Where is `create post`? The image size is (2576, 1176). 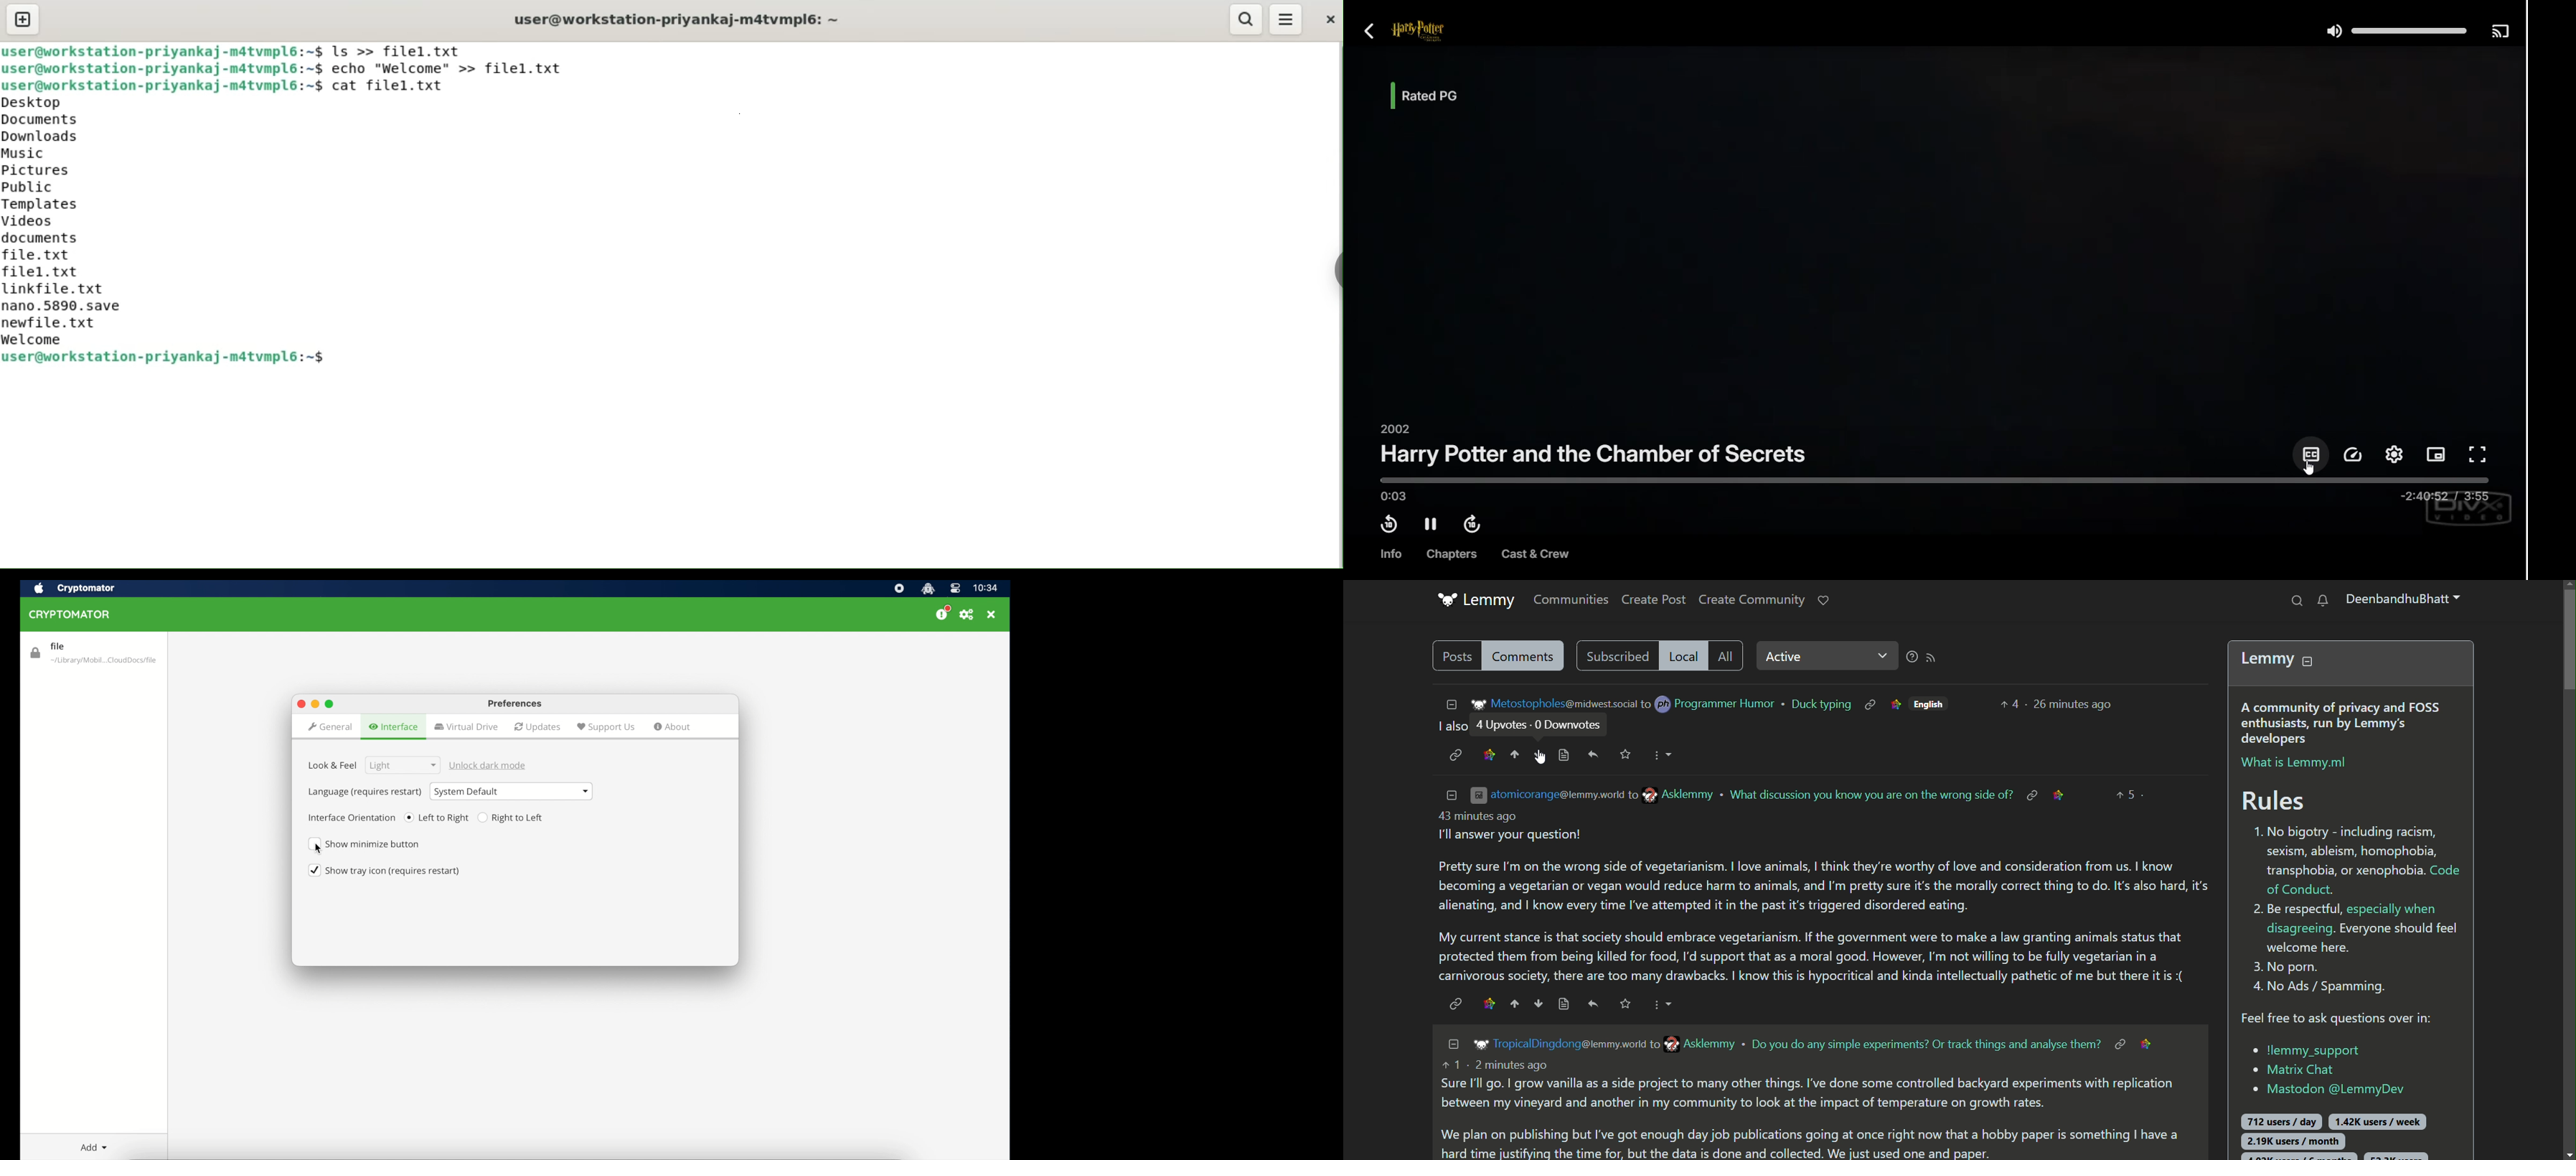
create post is located at coordinates (1654, 601).